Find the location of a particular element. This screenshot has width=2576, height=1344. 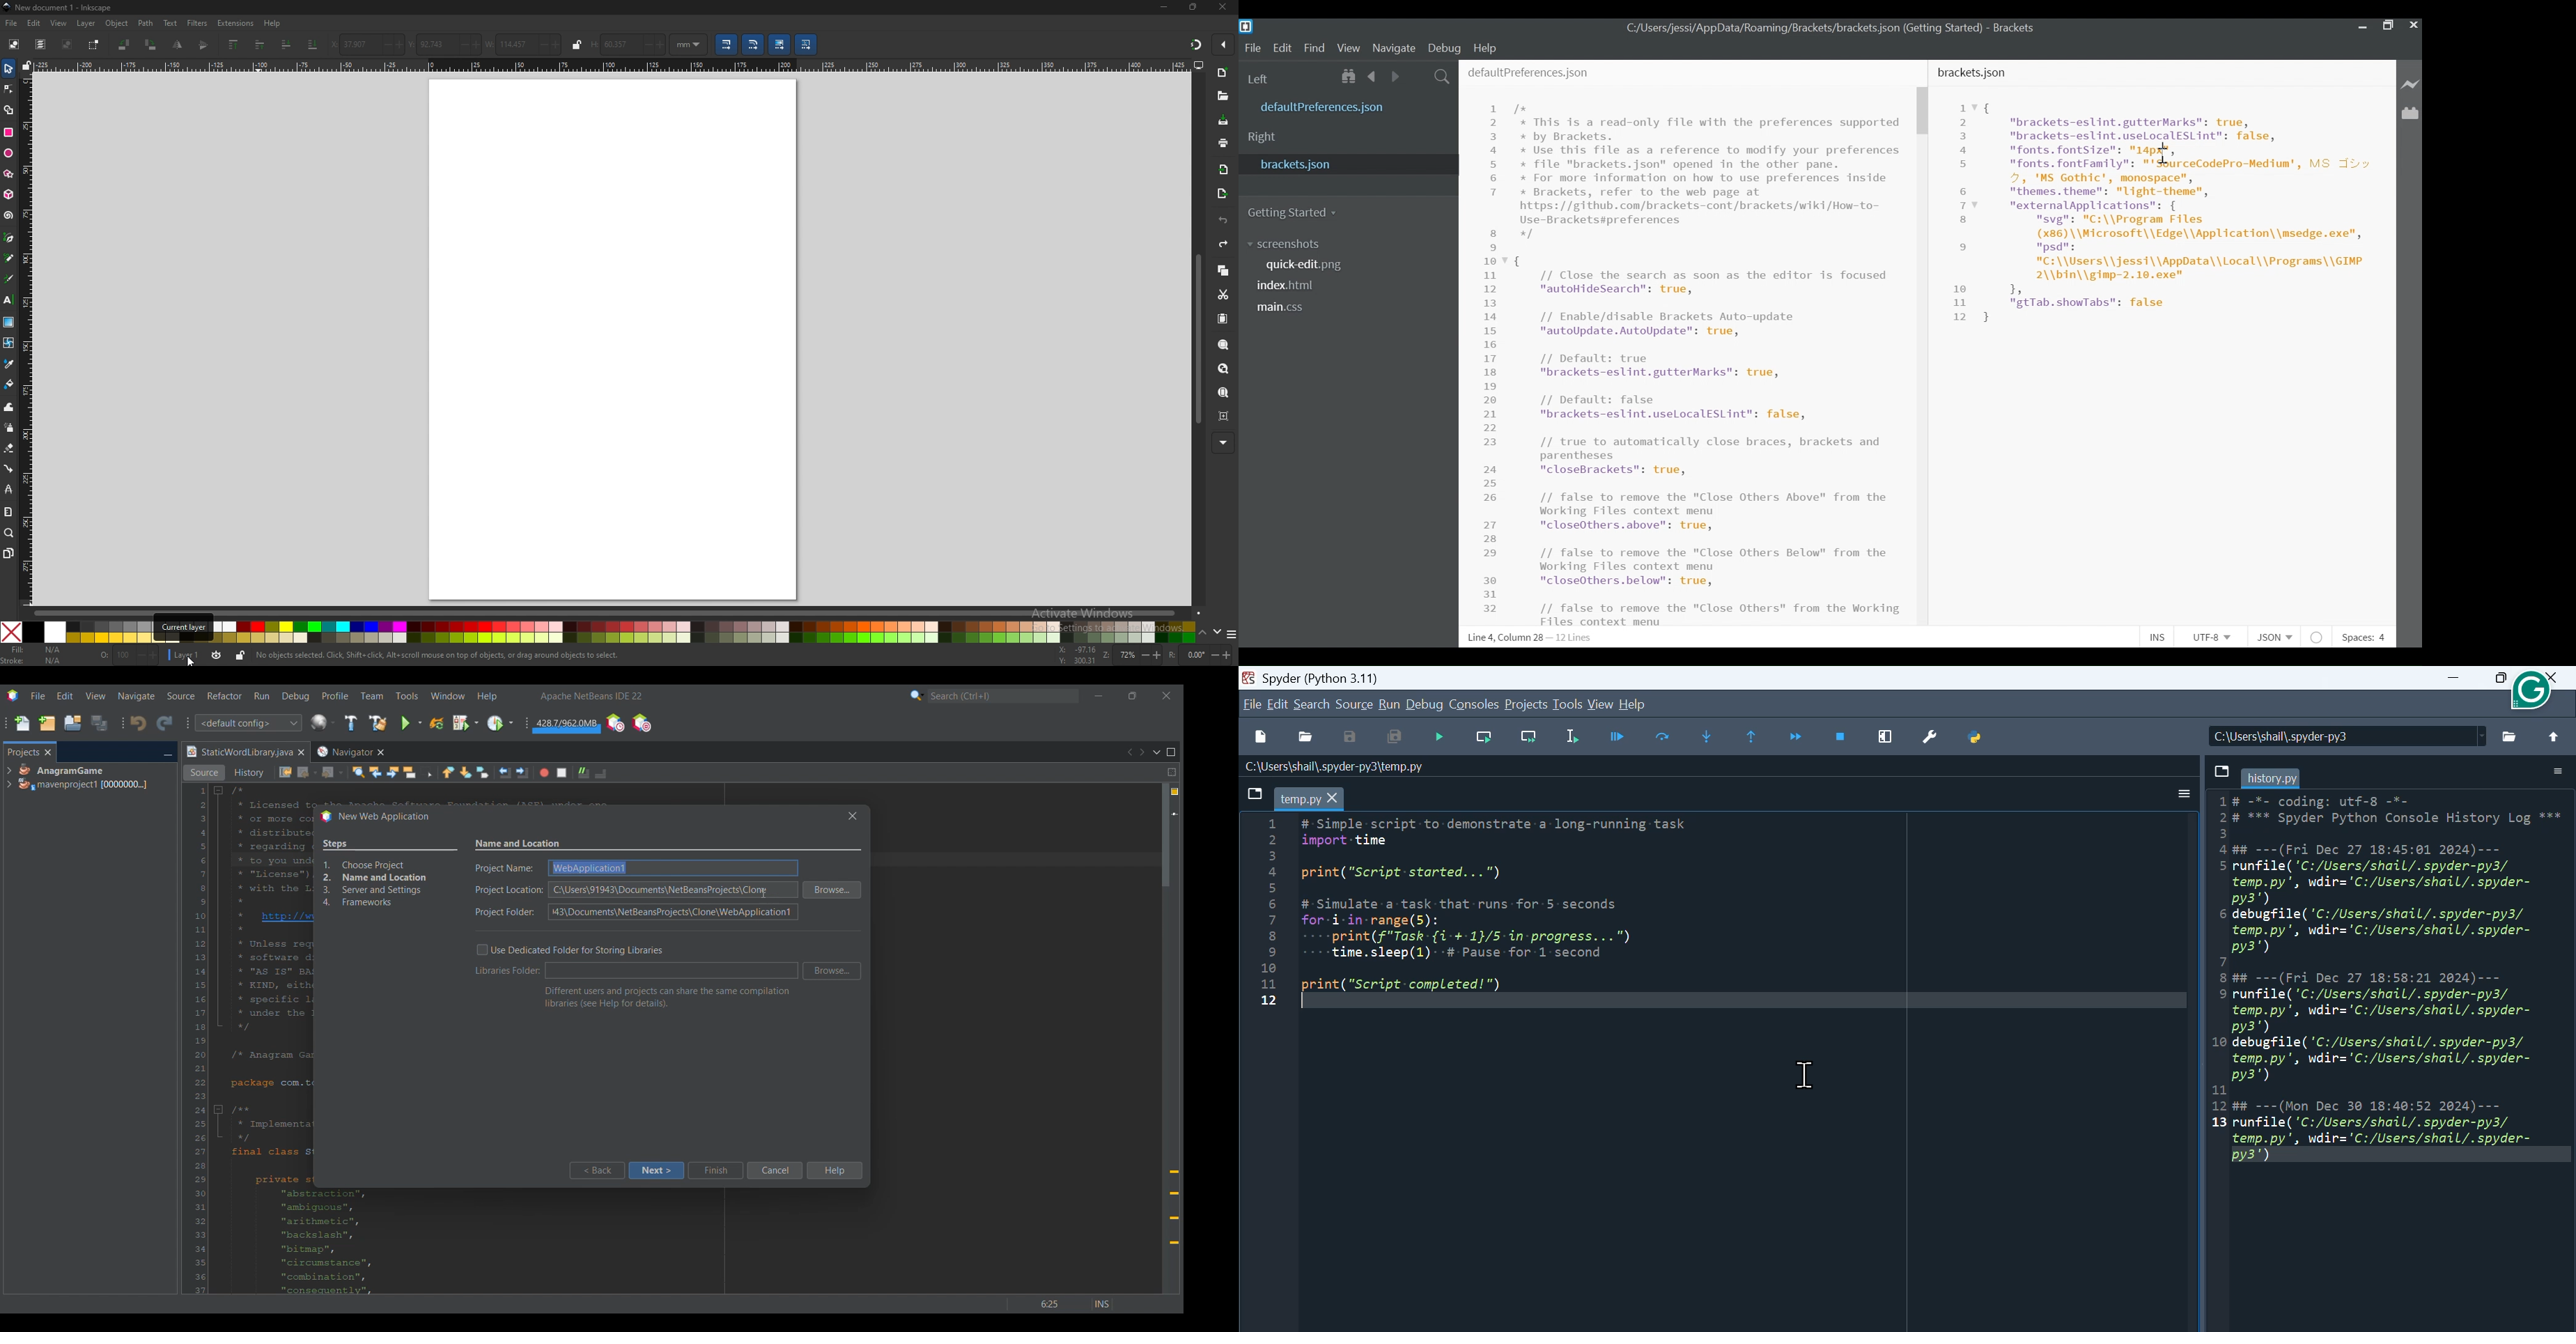

Brackets Desktop Icon  is located at coordinates (1246, 26).